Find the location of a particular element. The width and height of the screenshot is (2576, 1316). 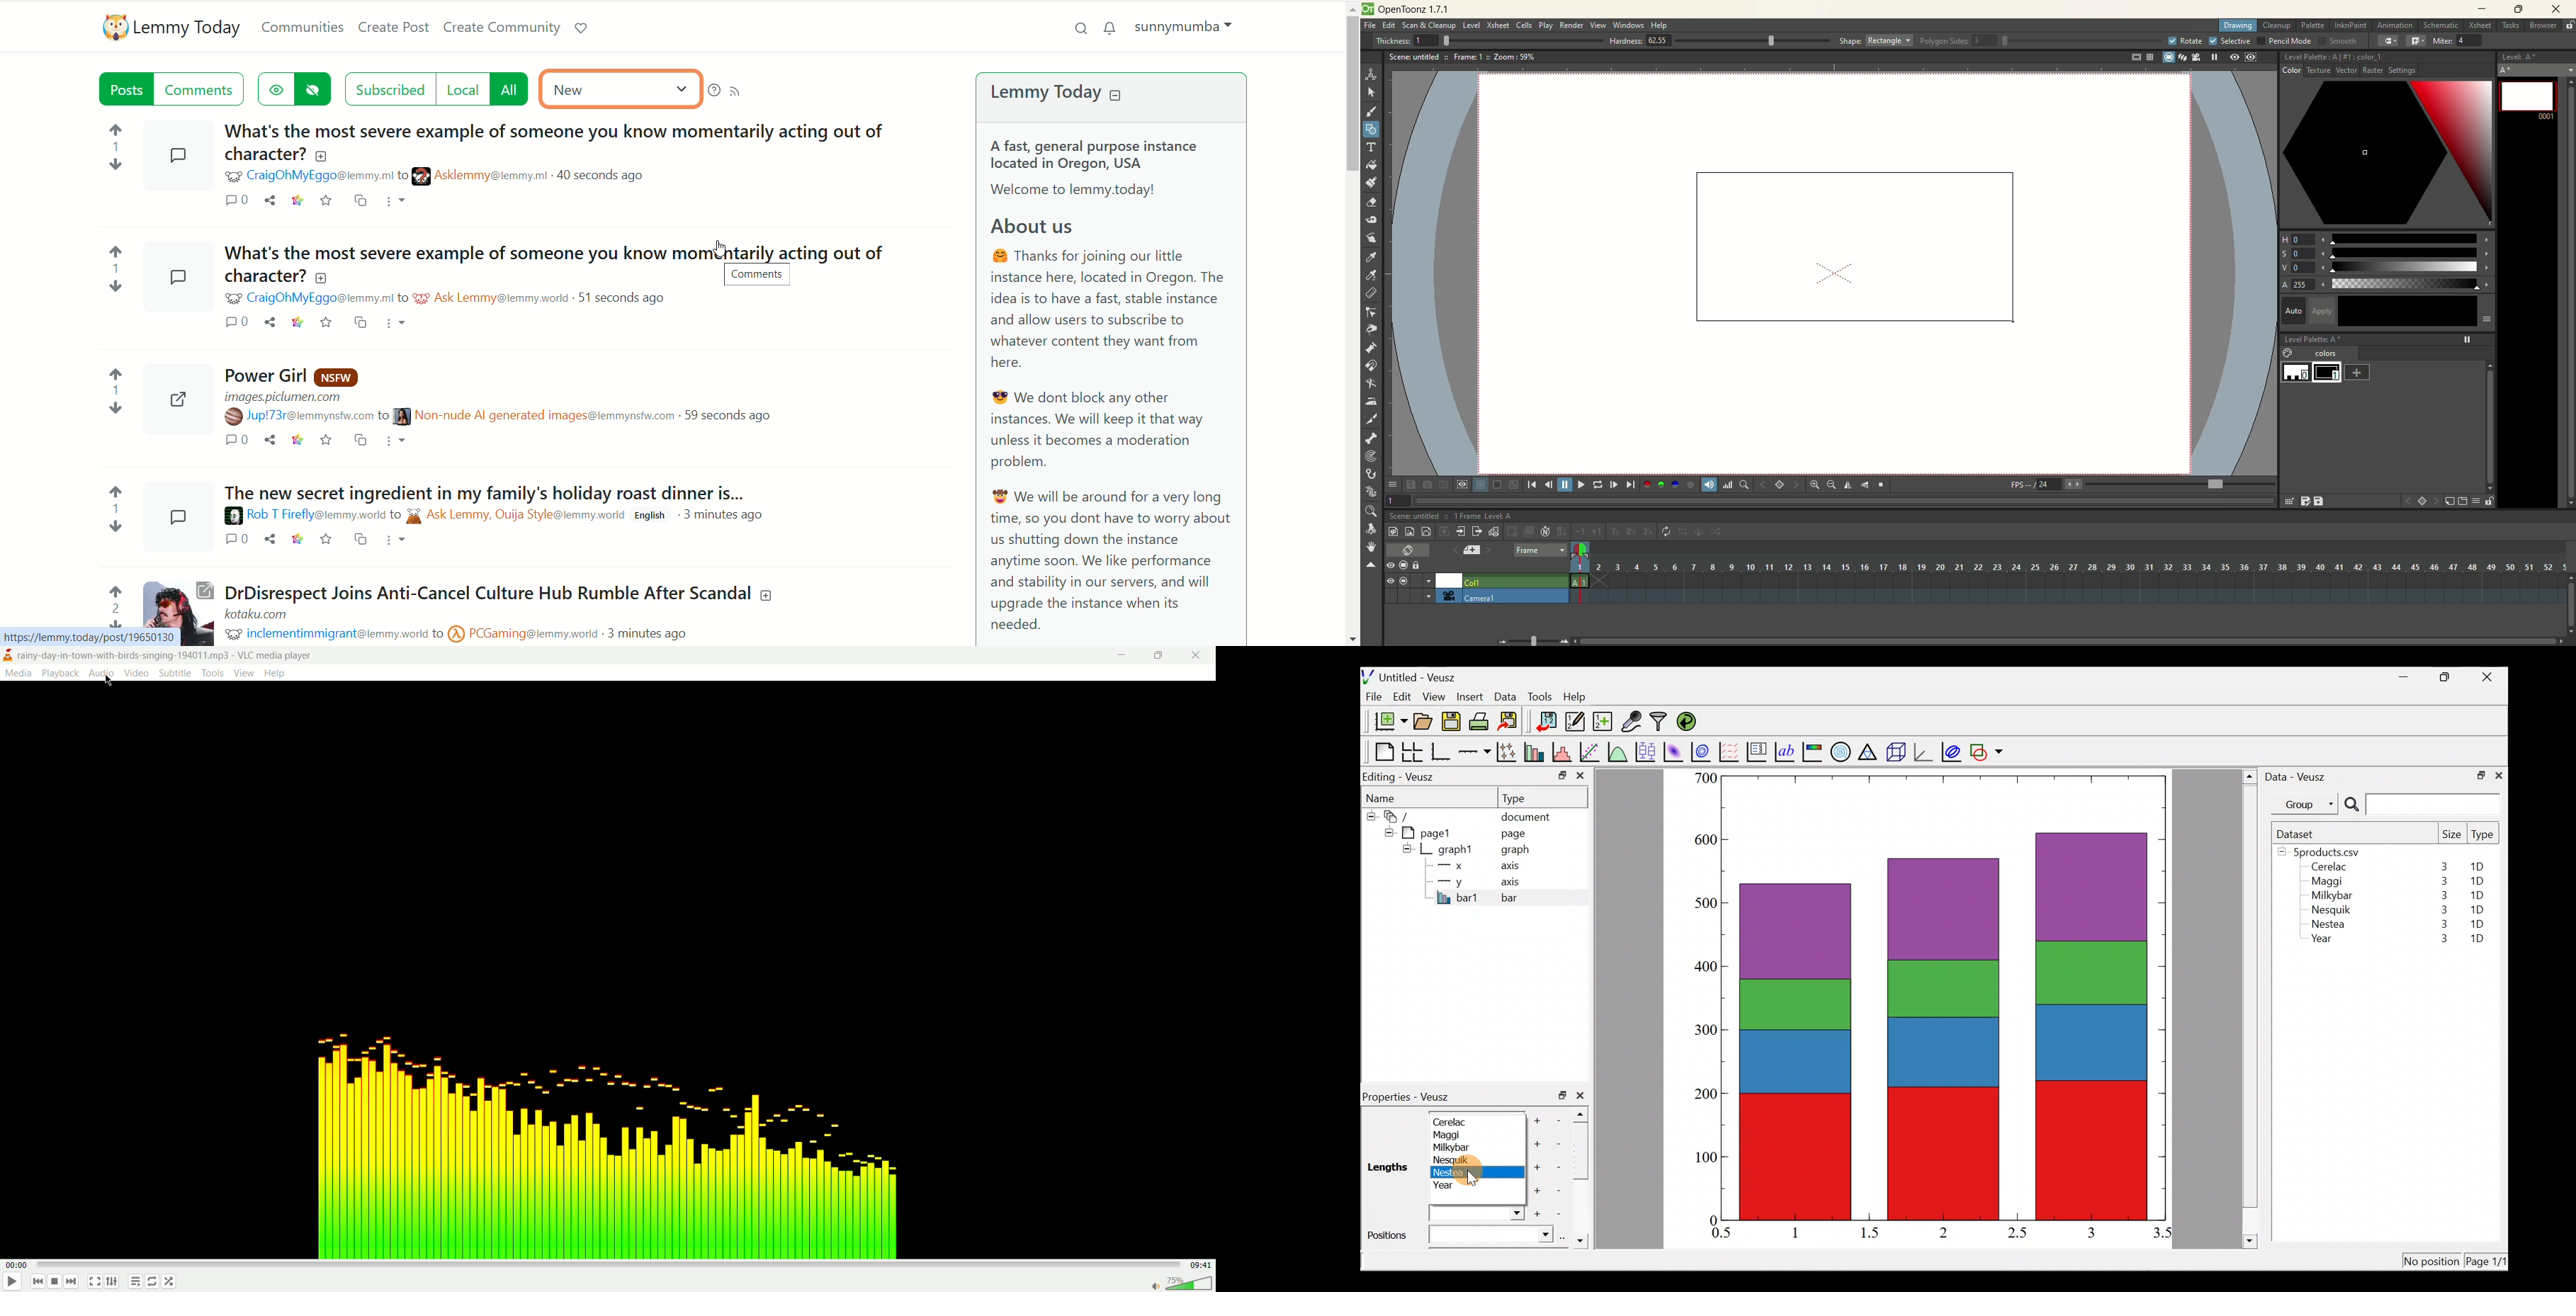

link is located at coordinates (89, 638).